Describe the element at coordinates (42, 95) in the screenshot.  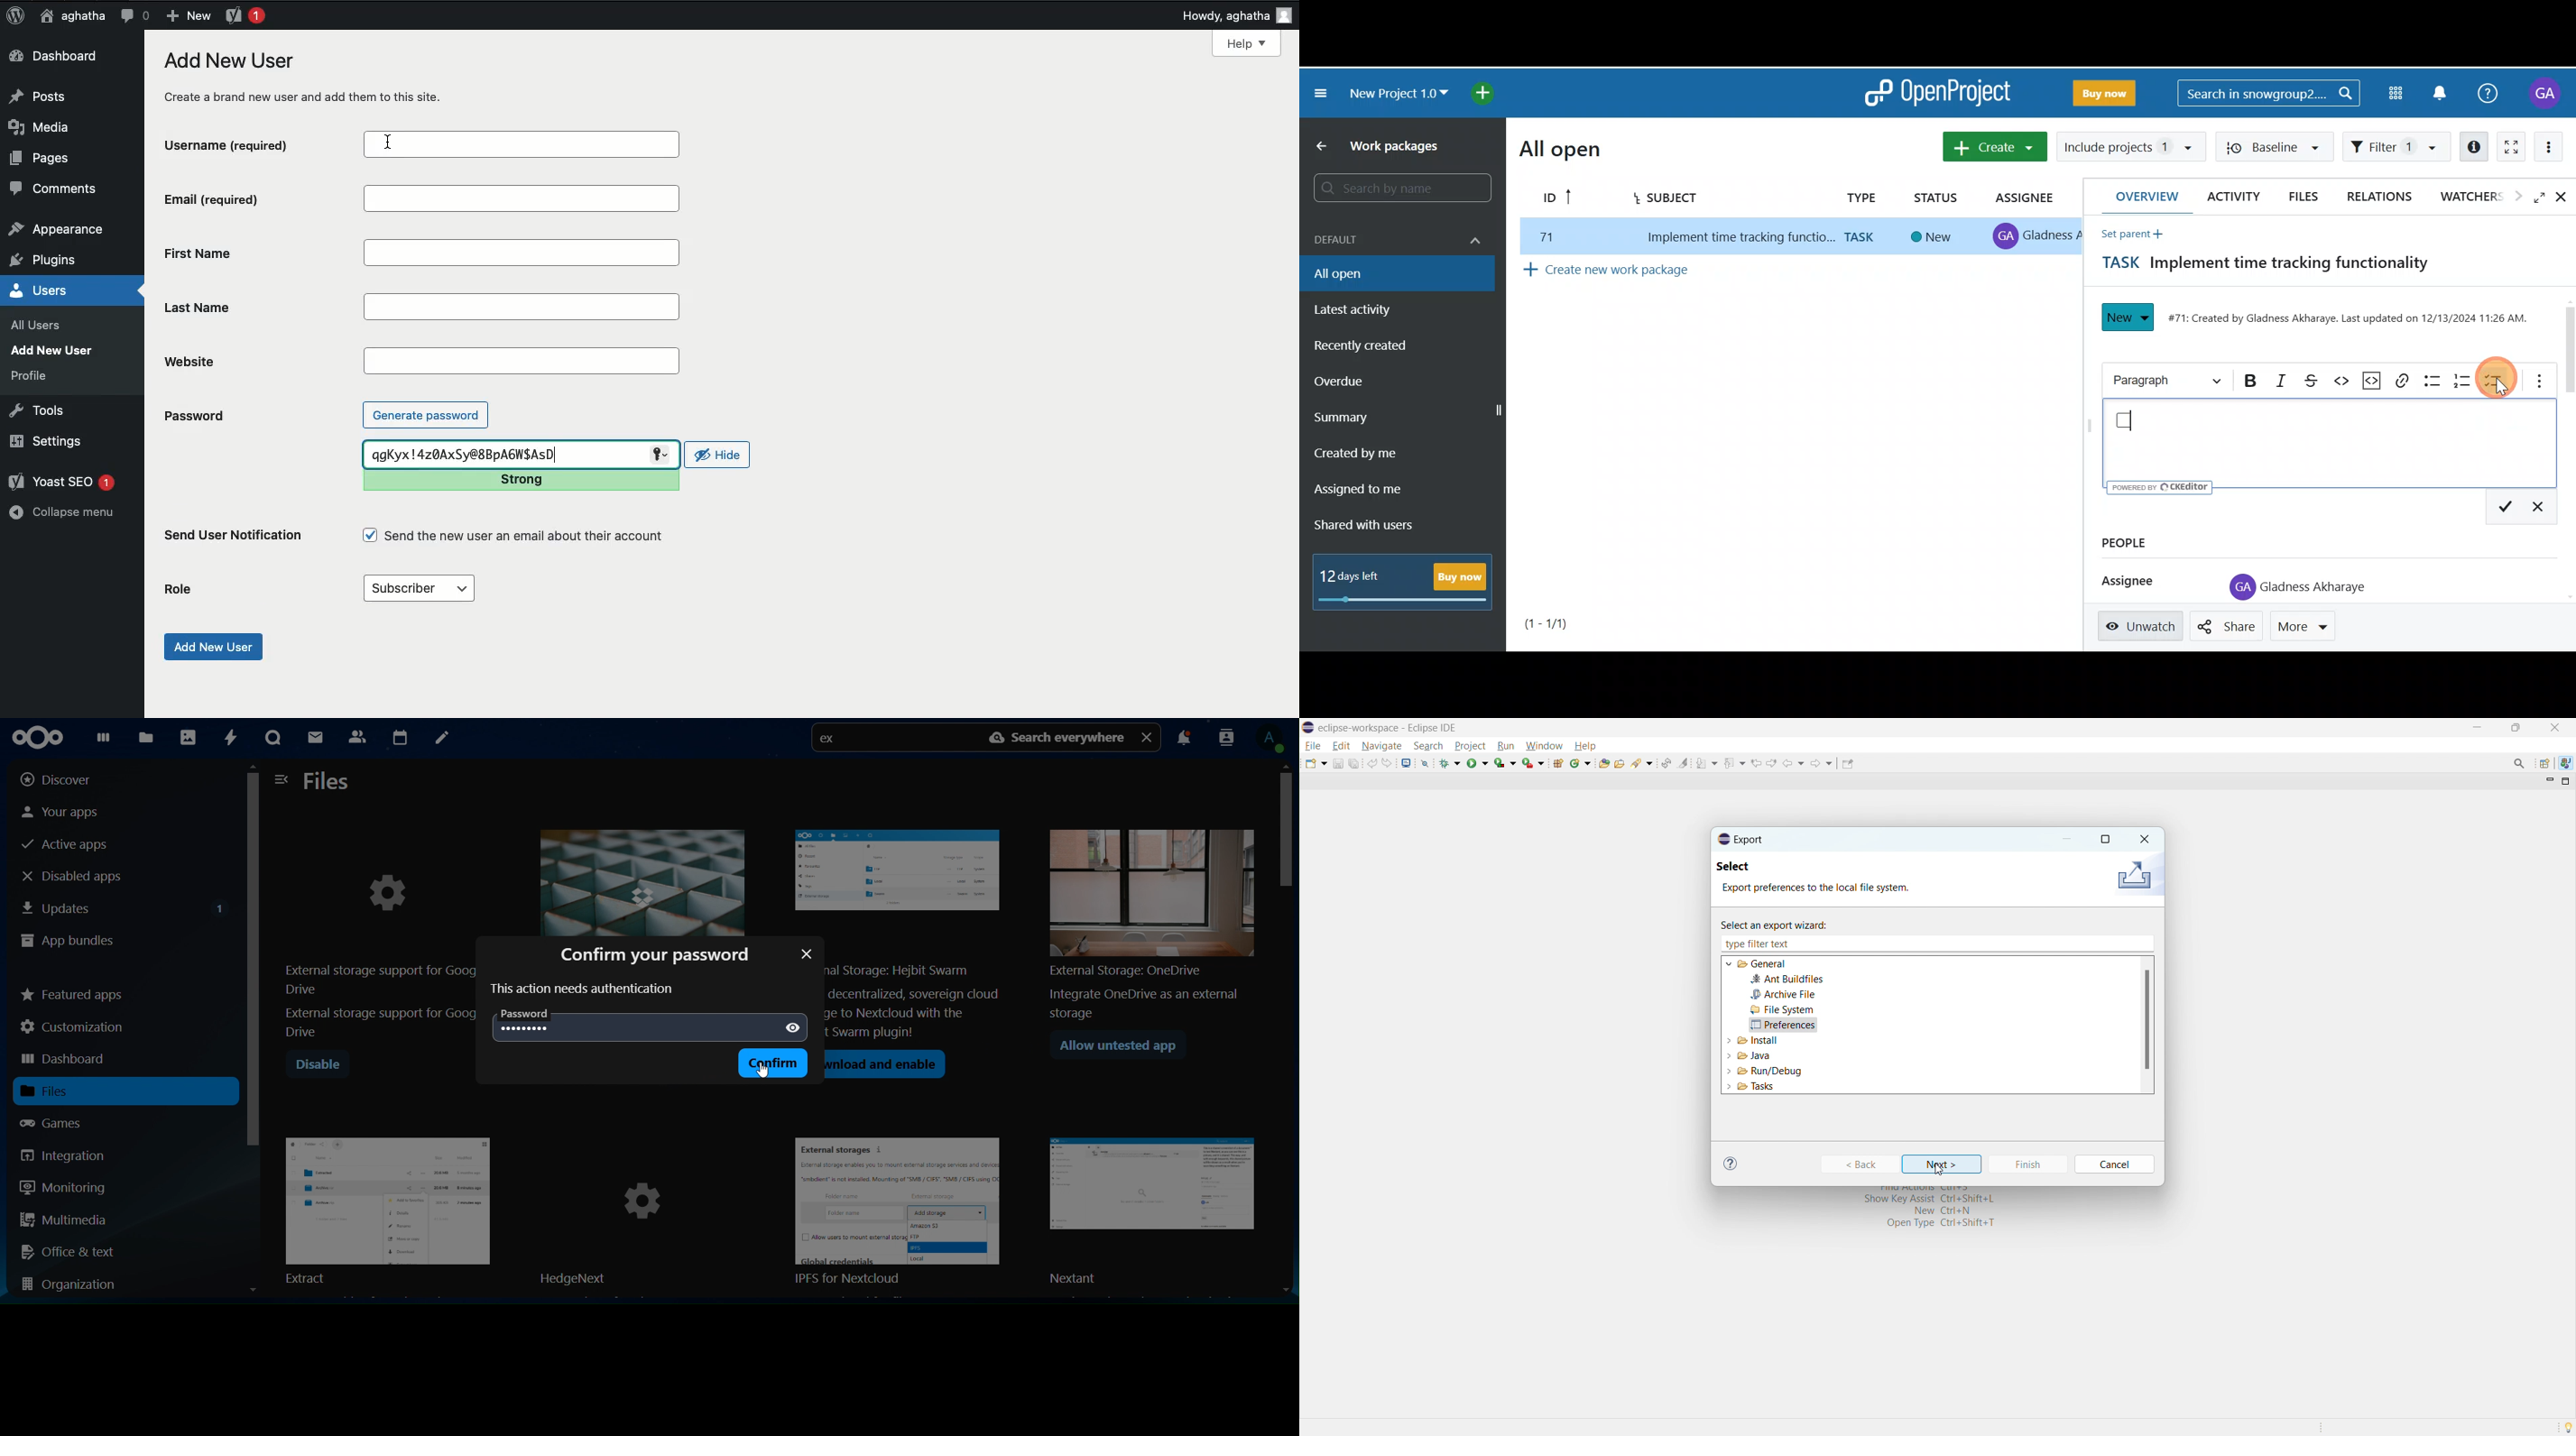
I see `Posts` at that location.